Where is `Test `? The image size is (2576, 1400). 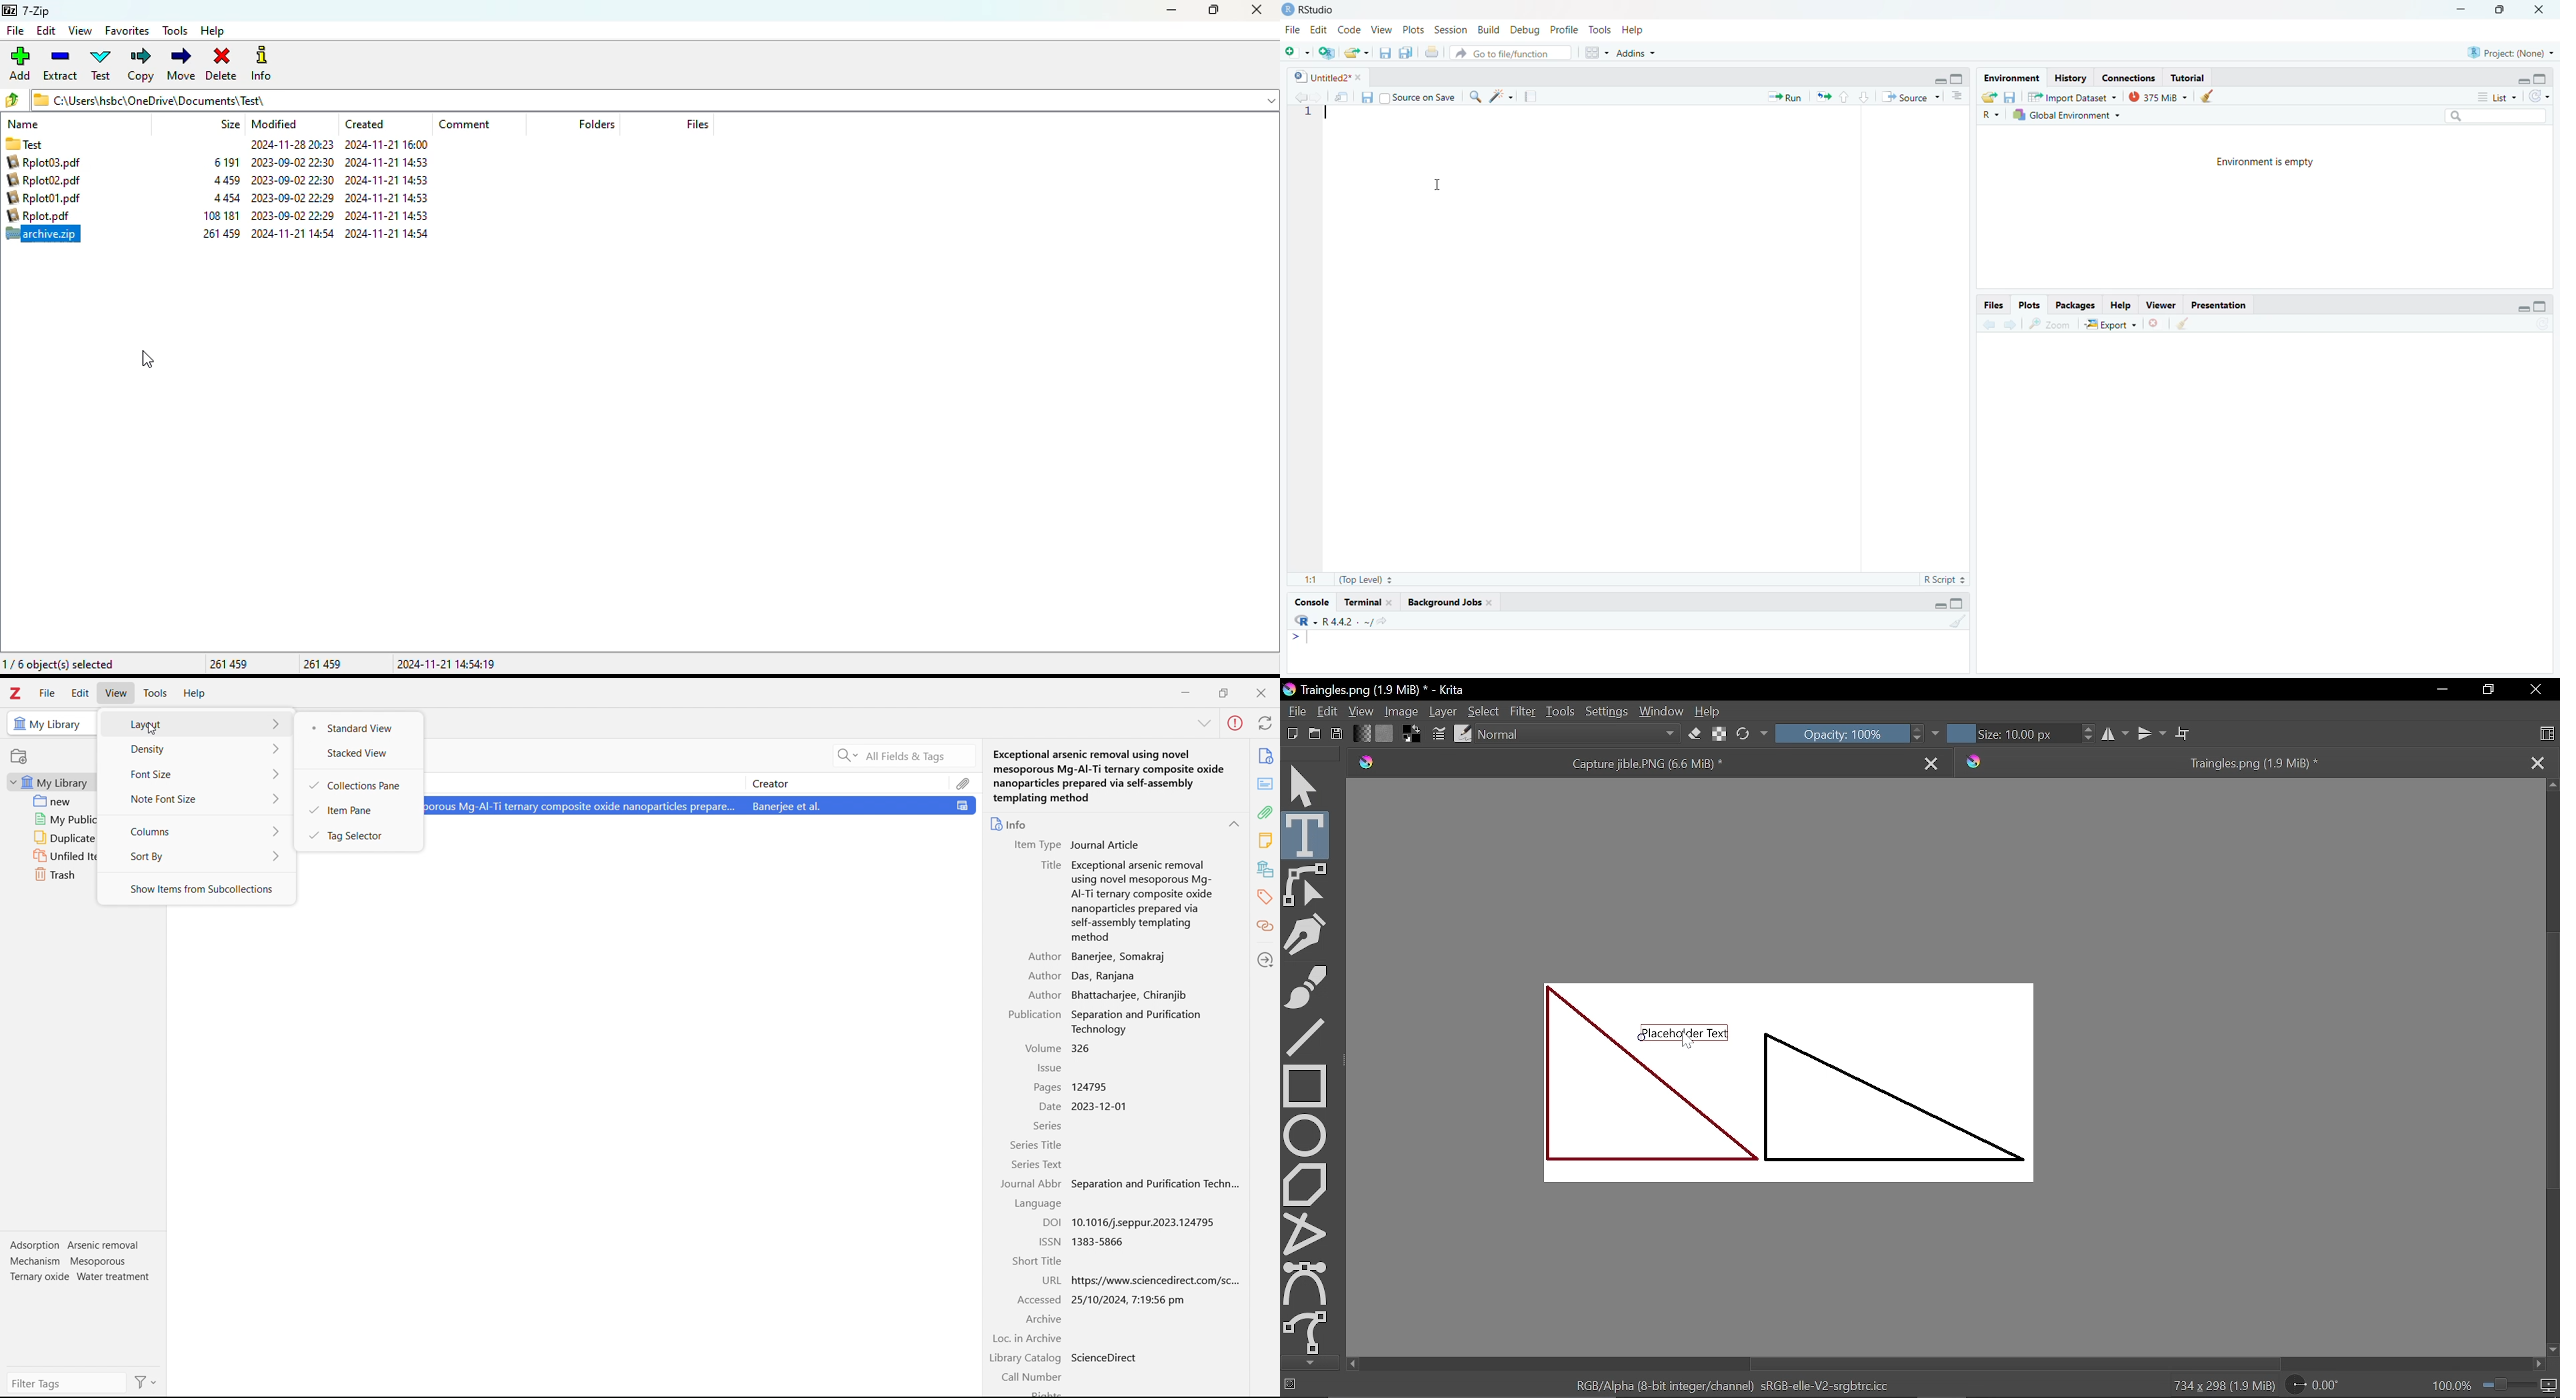
Test  is located at coordinates (55, 144).